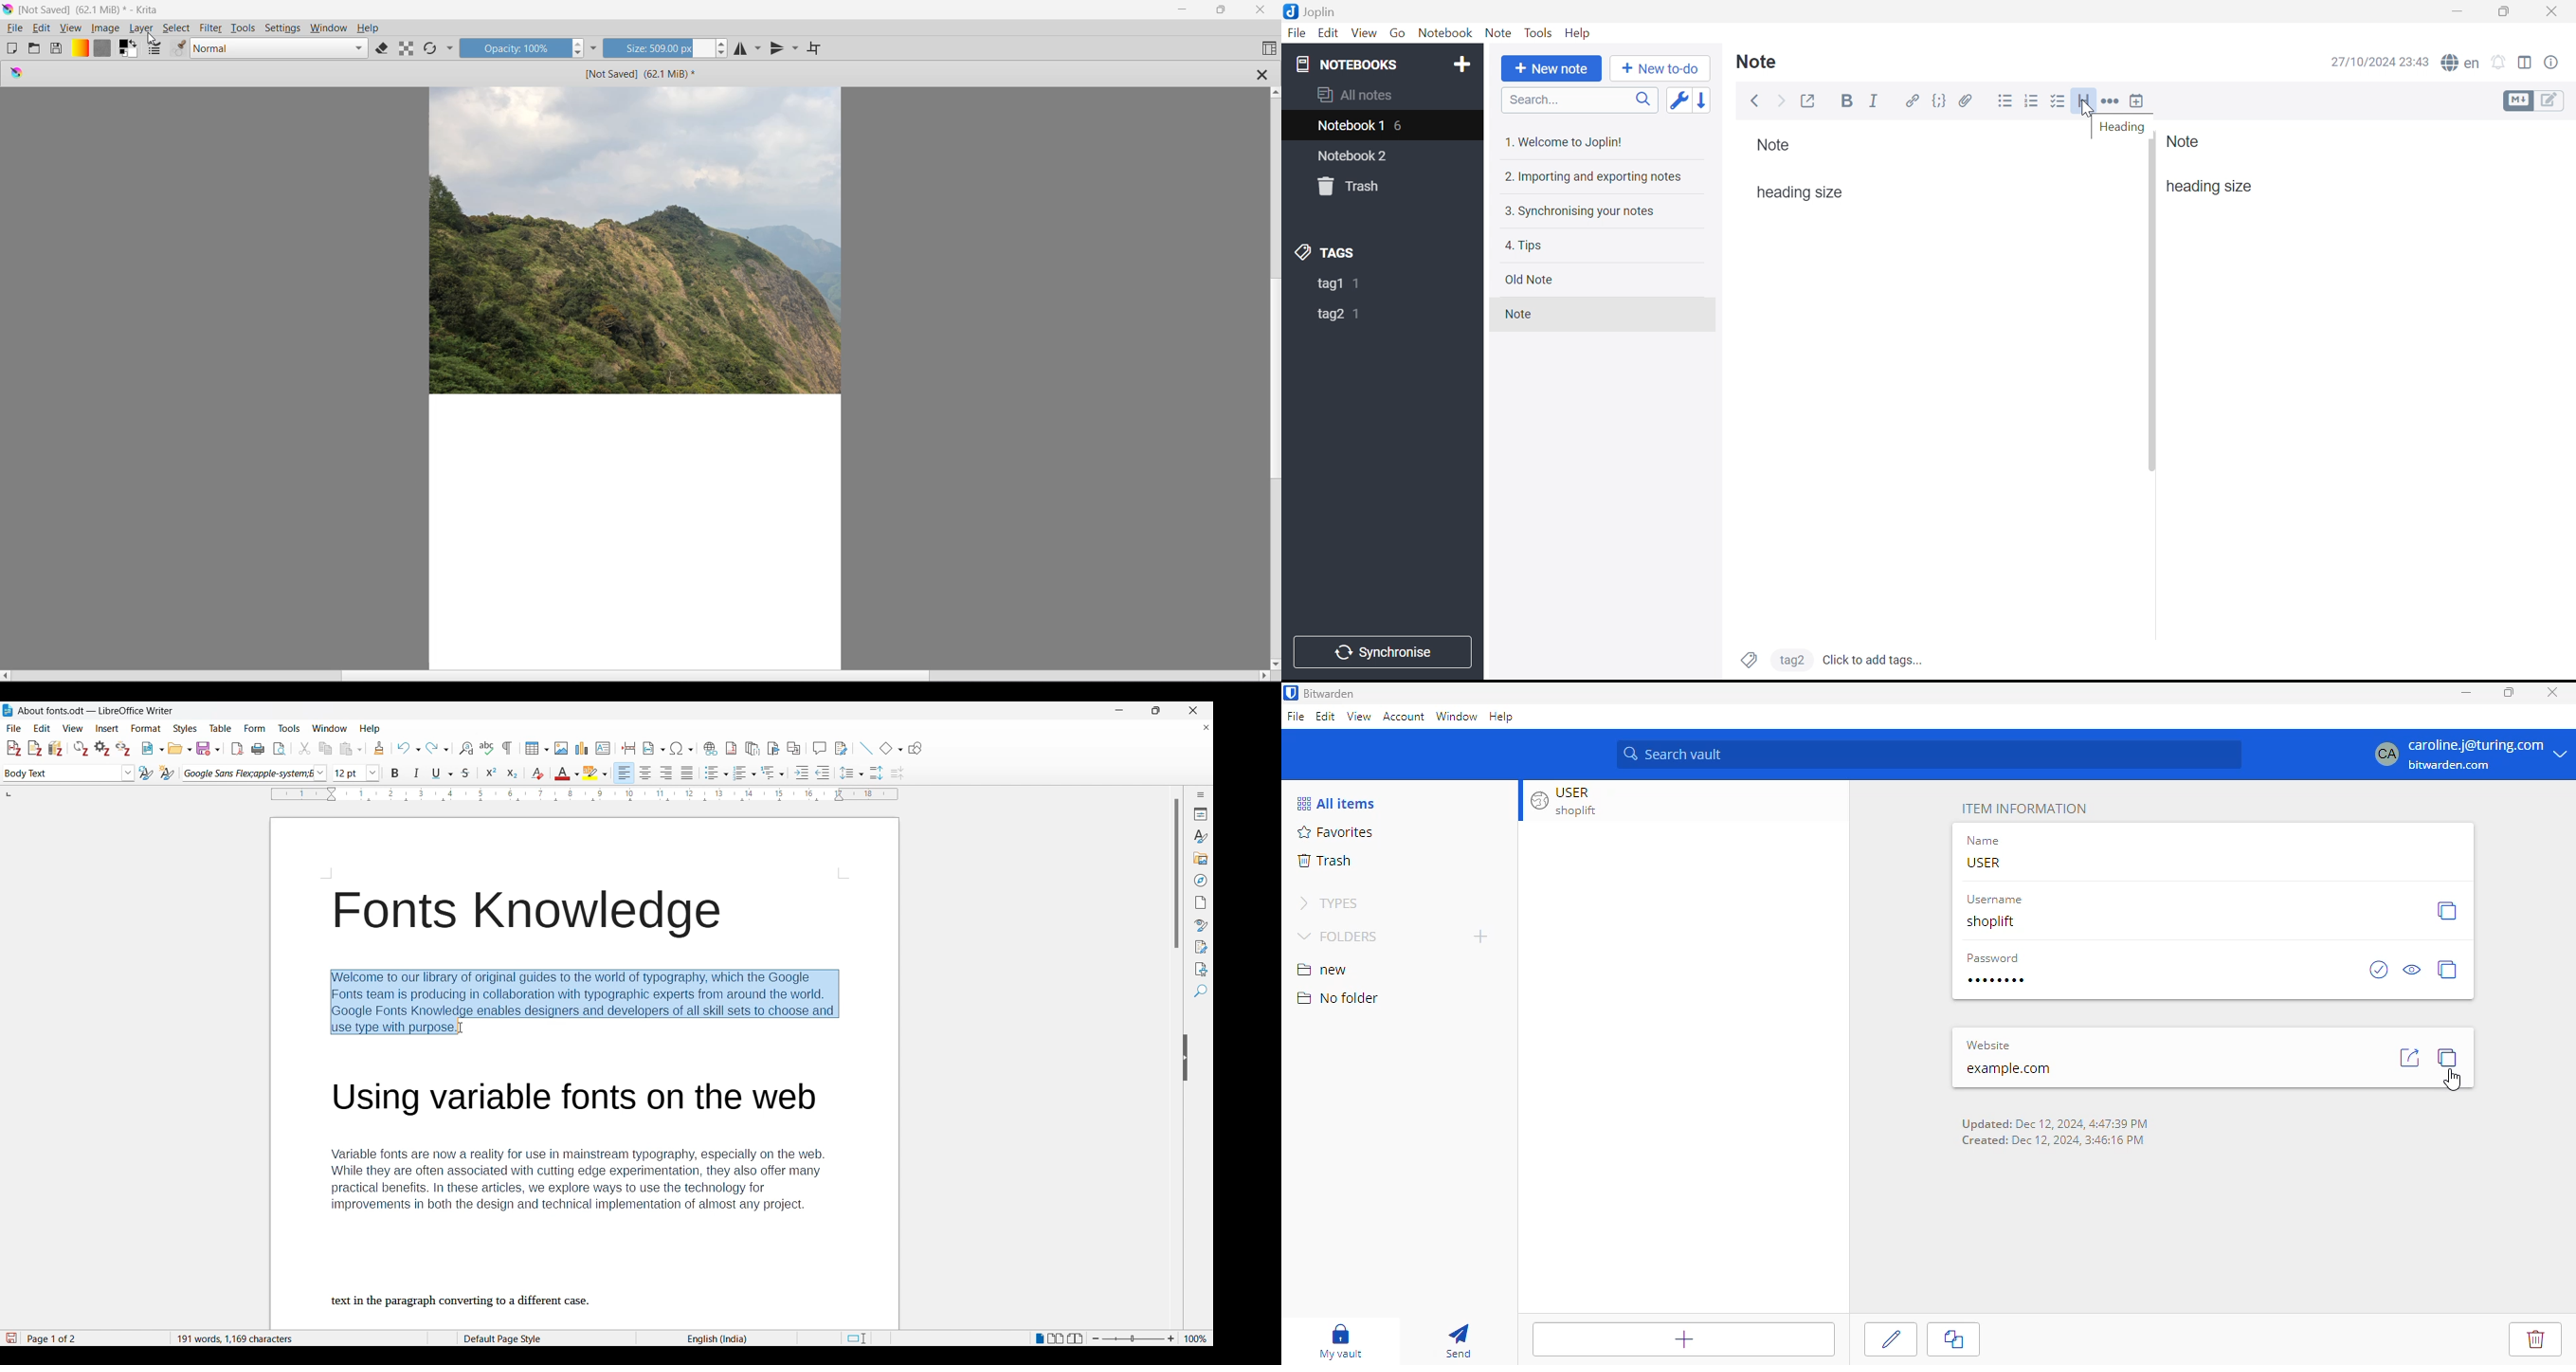 The height and width of the screenshot is (1372, 2576). Describe the element at coordinates (1517, 313) in the screenshot. I see `Note` at that location.